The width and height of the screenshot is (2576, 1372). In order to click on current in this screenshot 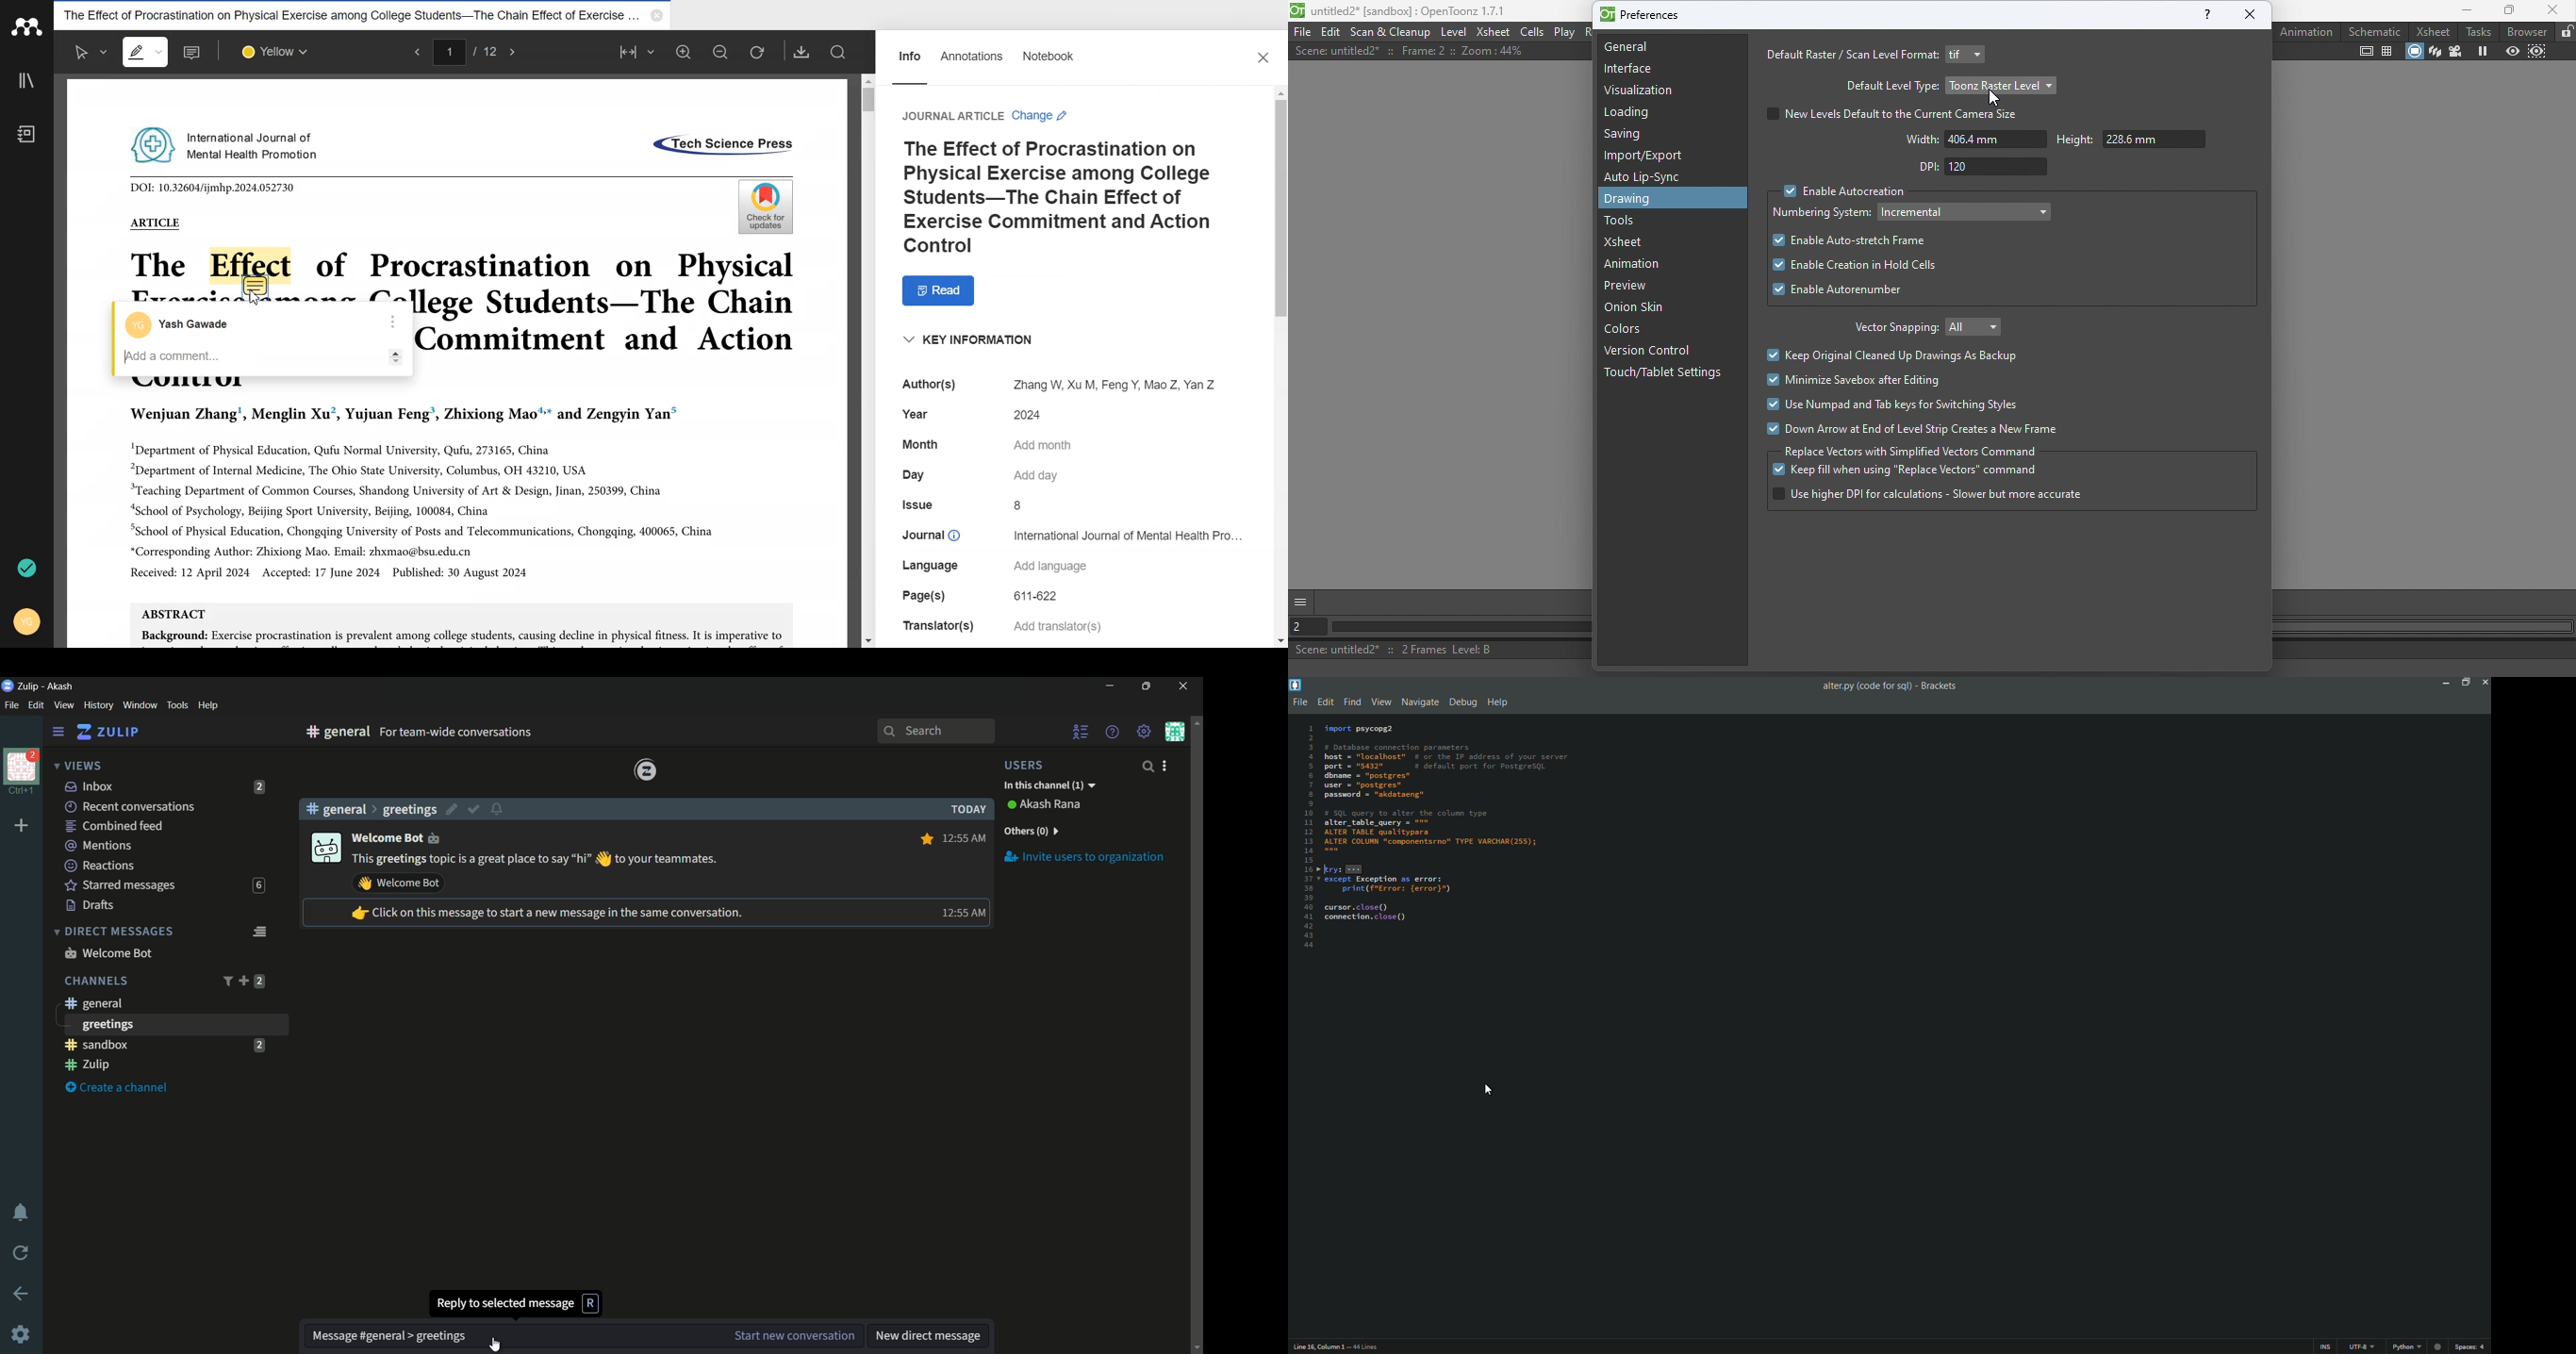, I will do `click(1489, 1091)`.